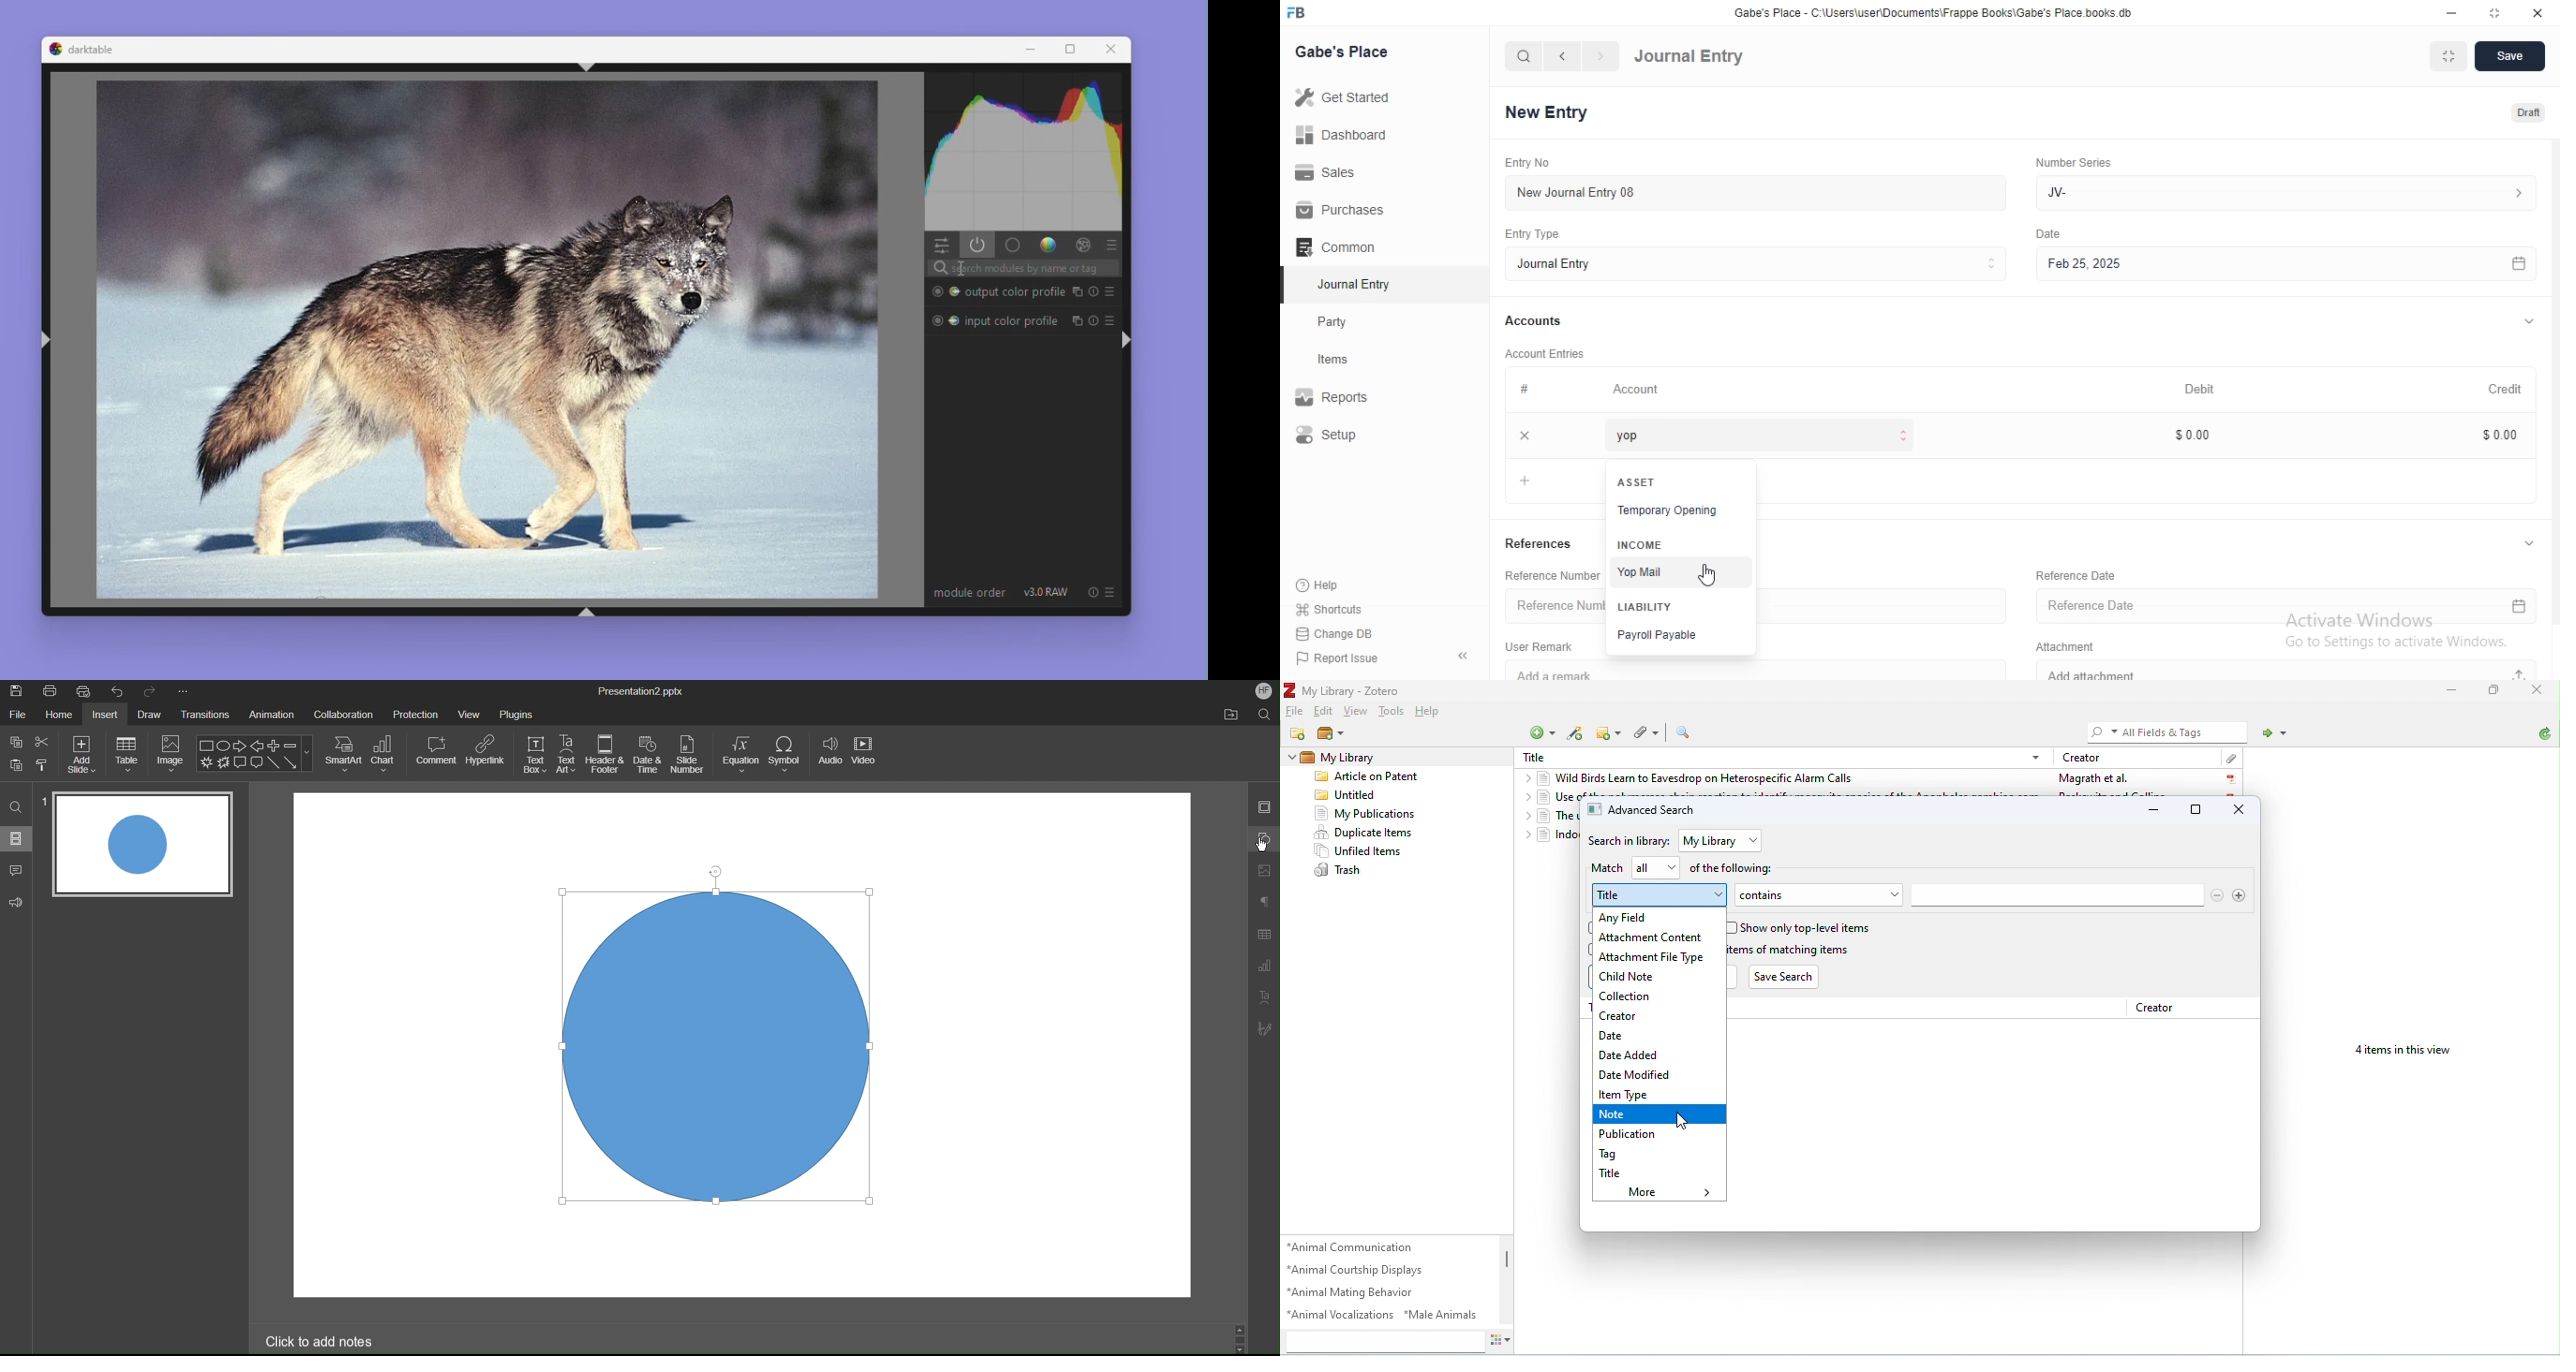  What do you see at coordinates (1637, 544) in the screenshot?
I see `INCOME` at bounding box center [1637, 544].